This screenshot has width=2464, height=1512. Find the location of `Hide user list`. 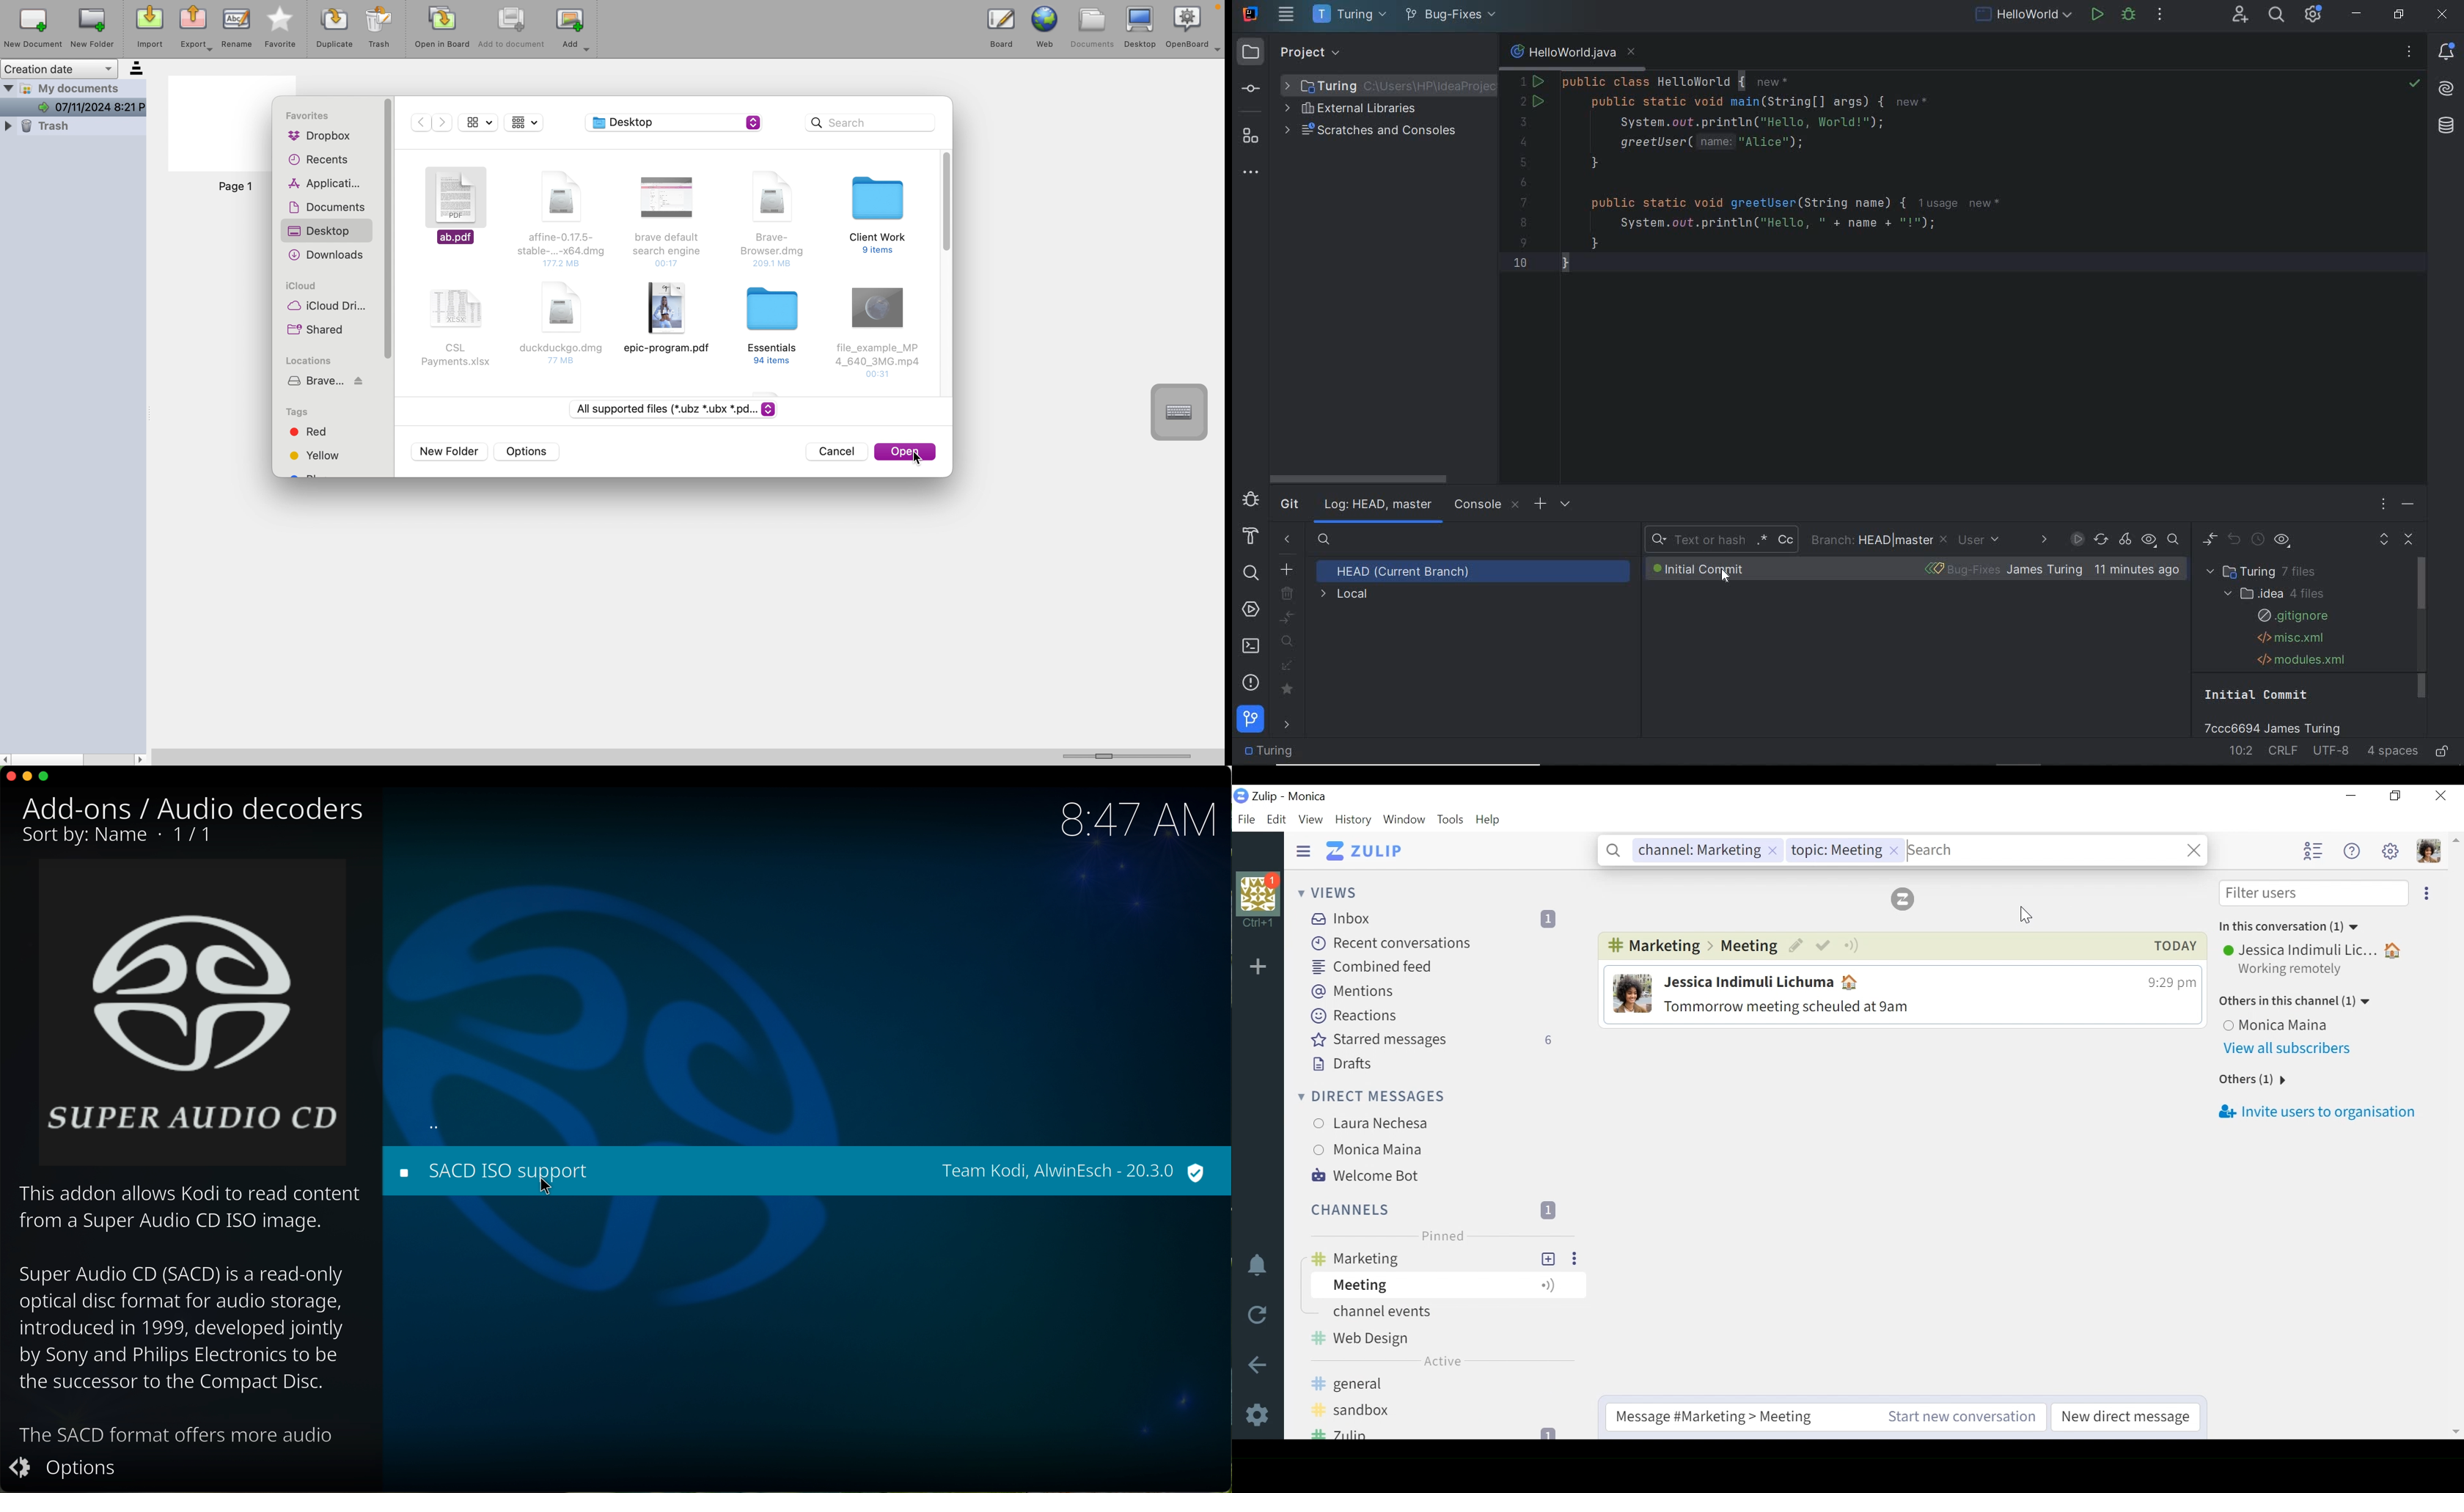

Hide user list is located at coordinates (2313, 850).